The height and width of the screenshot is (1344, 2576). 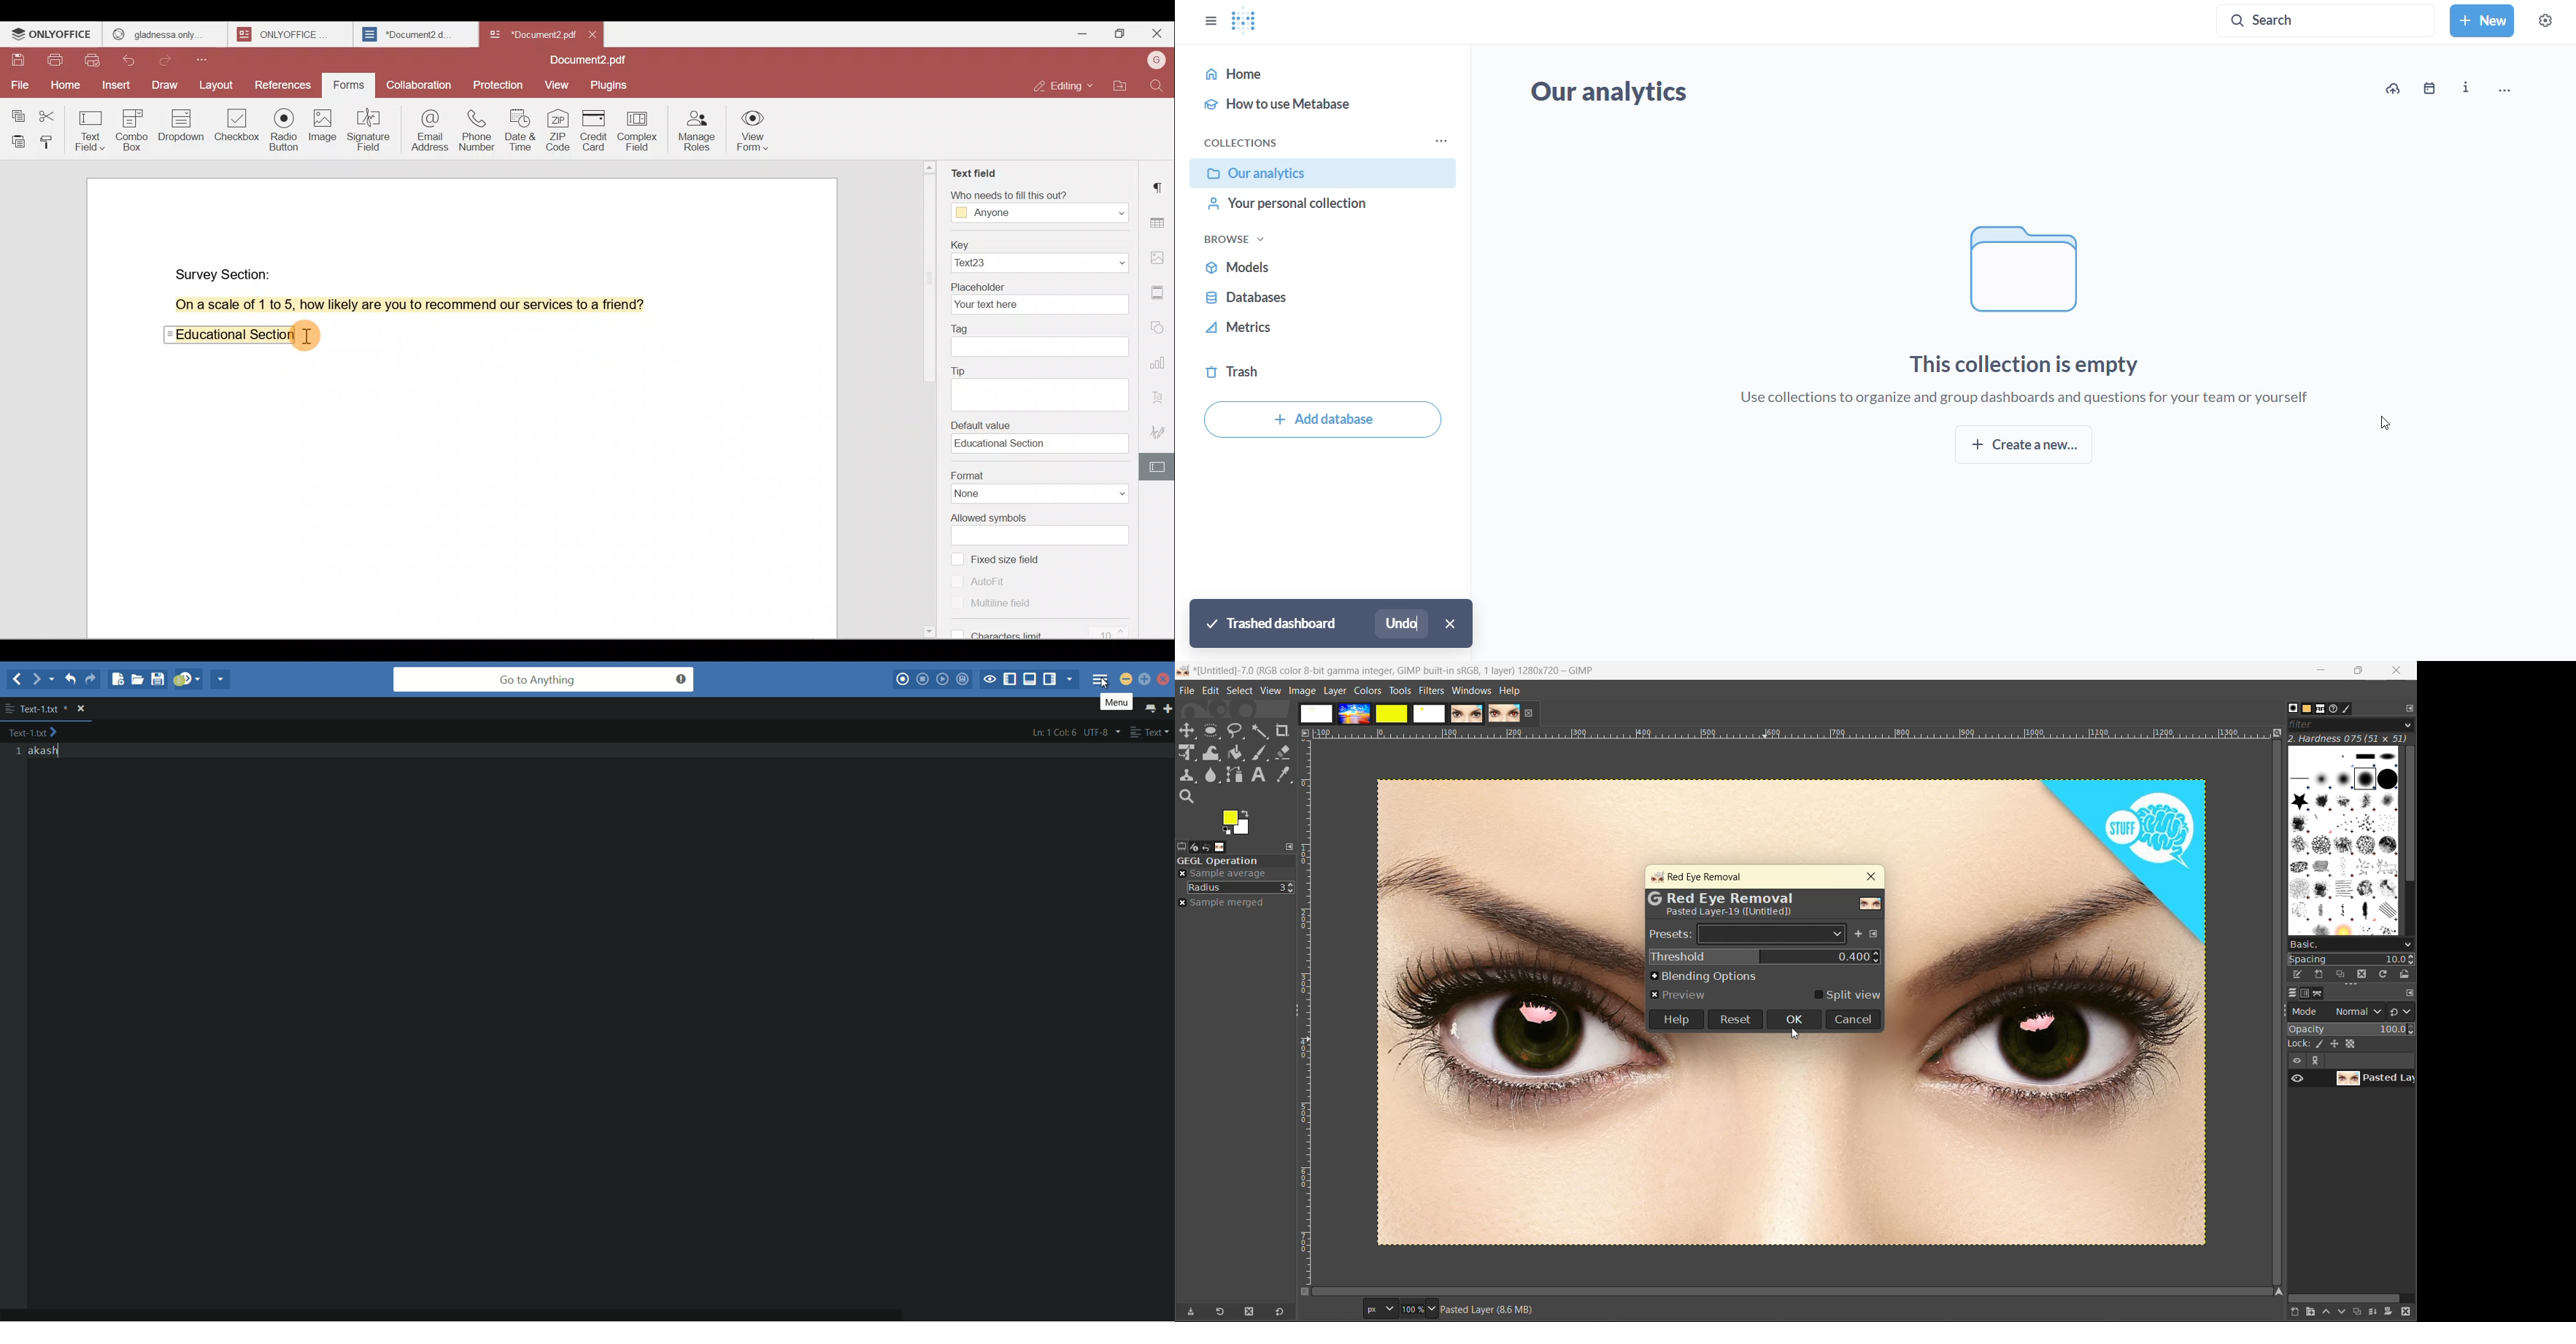 What do you see at coordinates (1167, 679) in the screenshot?
I see `close app` at bounding box center [1167, 679].